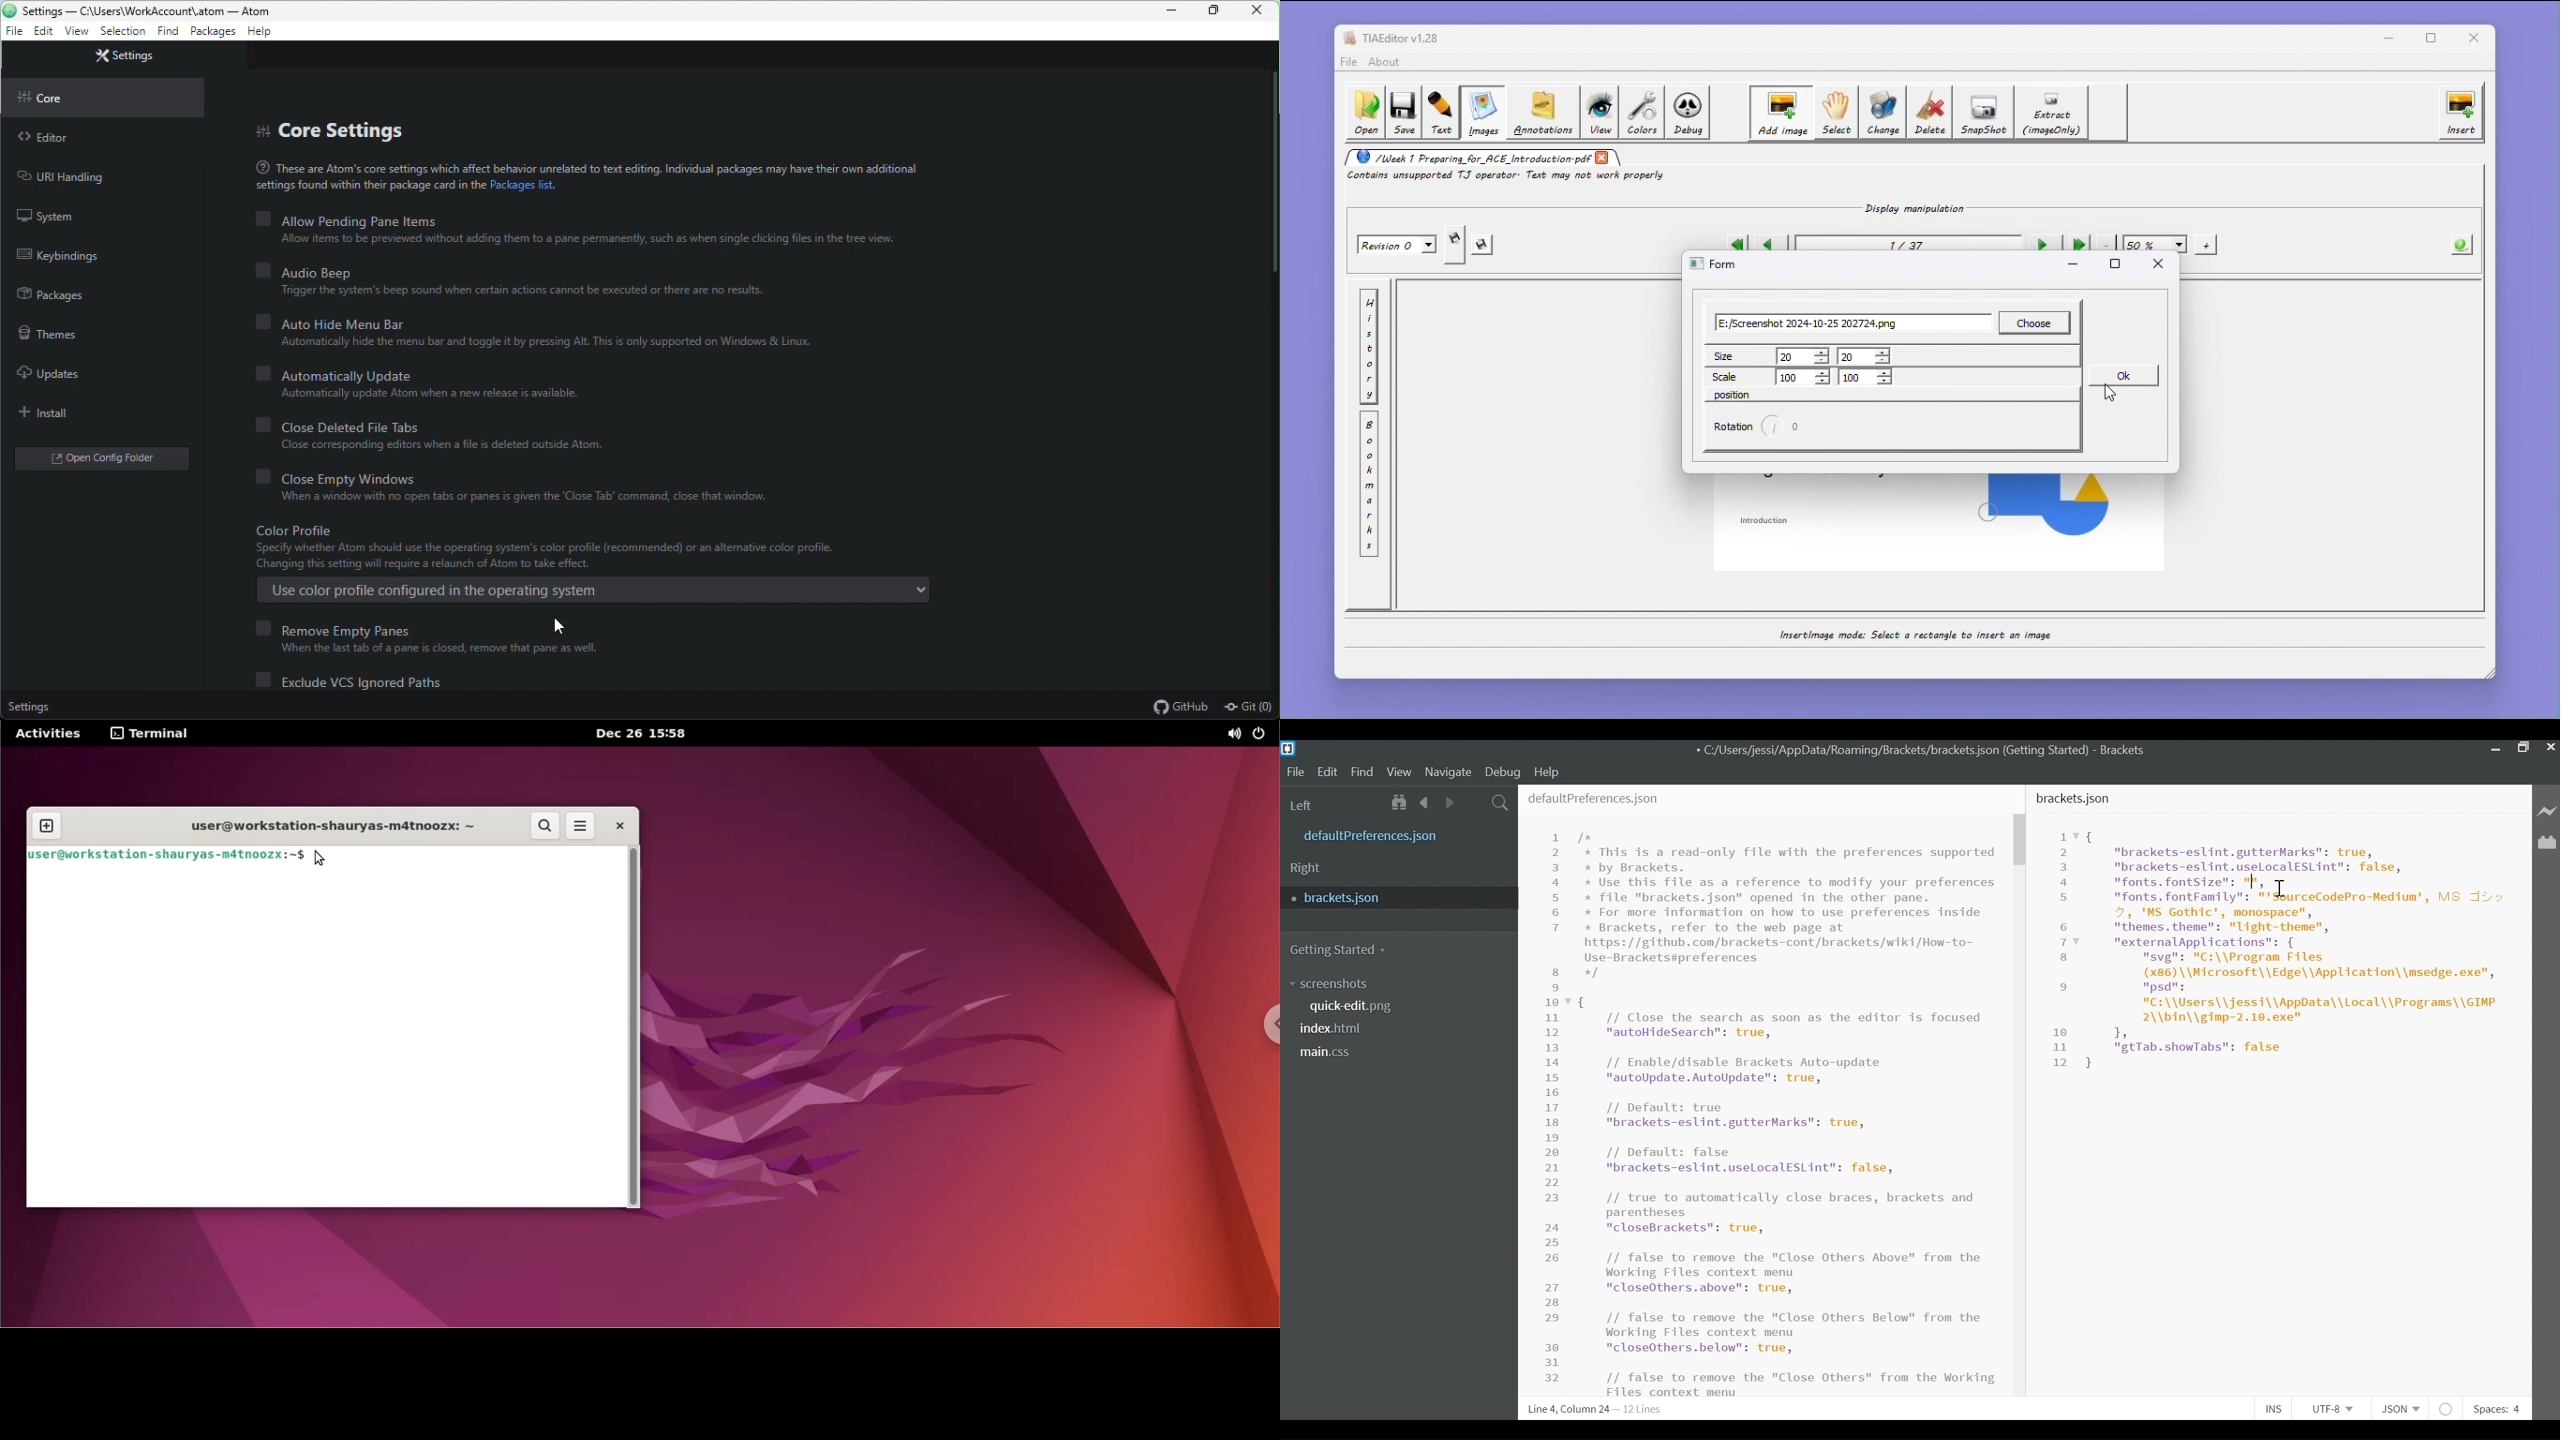 The width and height of the screenshot is (2576, 1456). What do you see at coordinates (2547, 842) in the screenshot?
I see `Manage Extensions` at bounding box center [2547, 842].